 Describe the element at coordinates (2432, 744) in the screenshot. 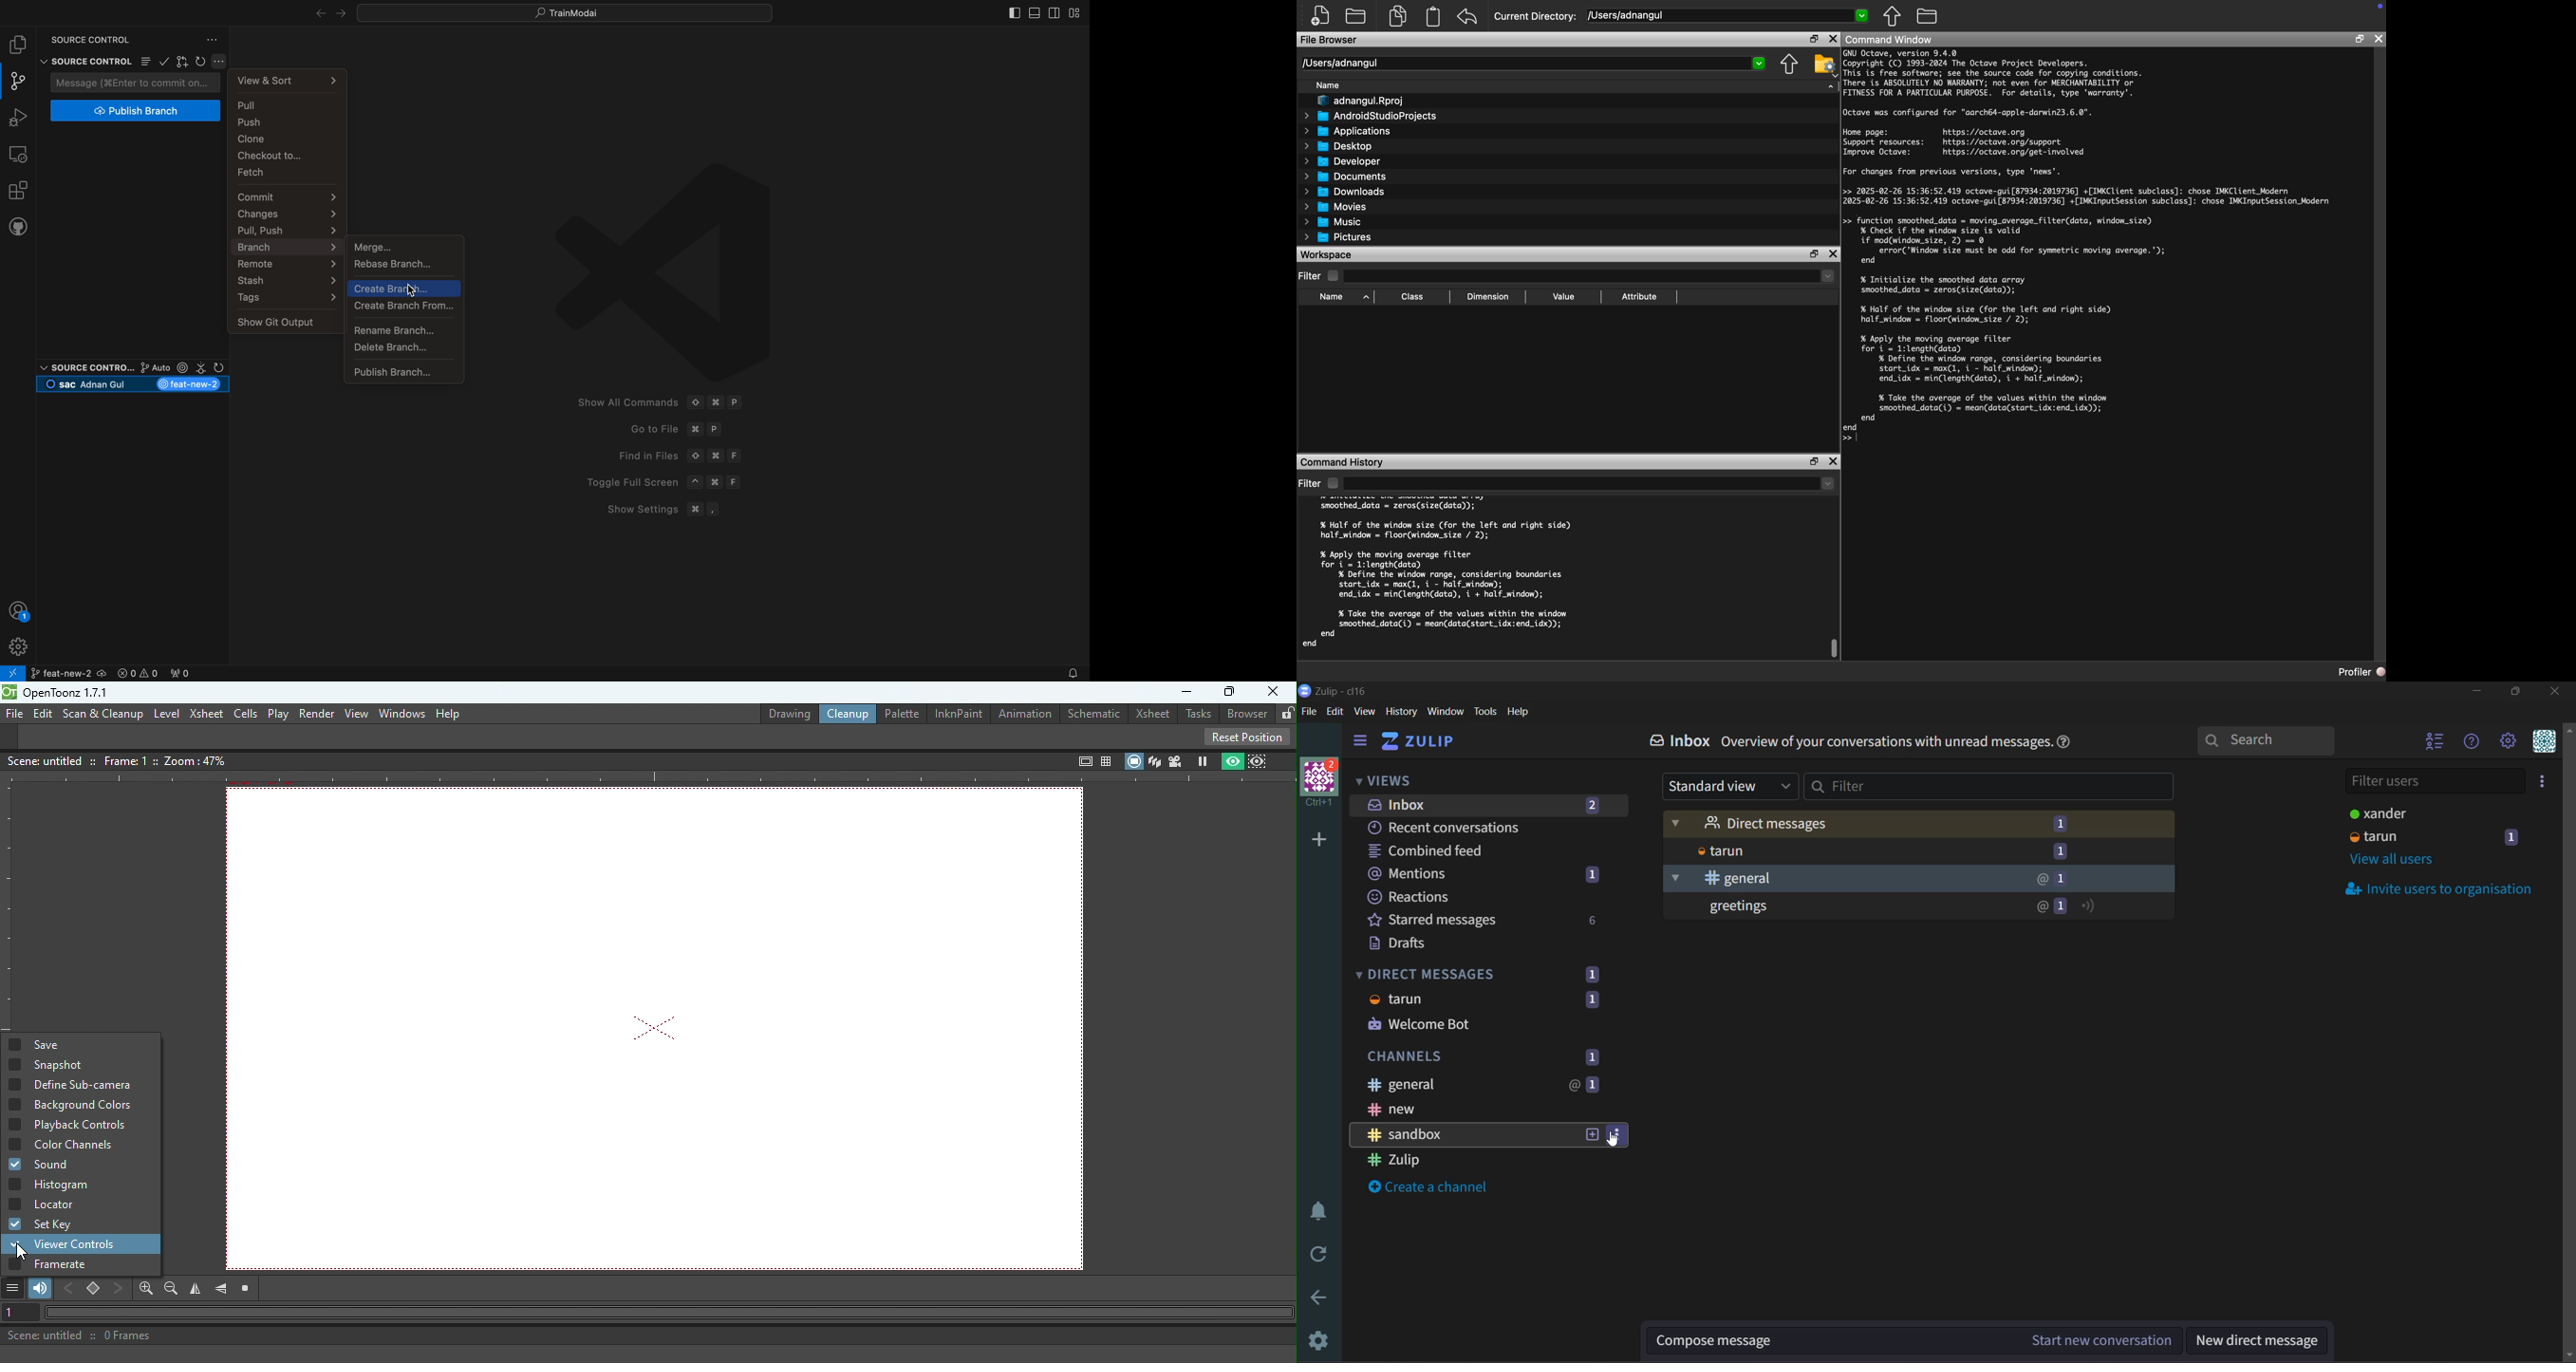

I see `hide user list` at that location.